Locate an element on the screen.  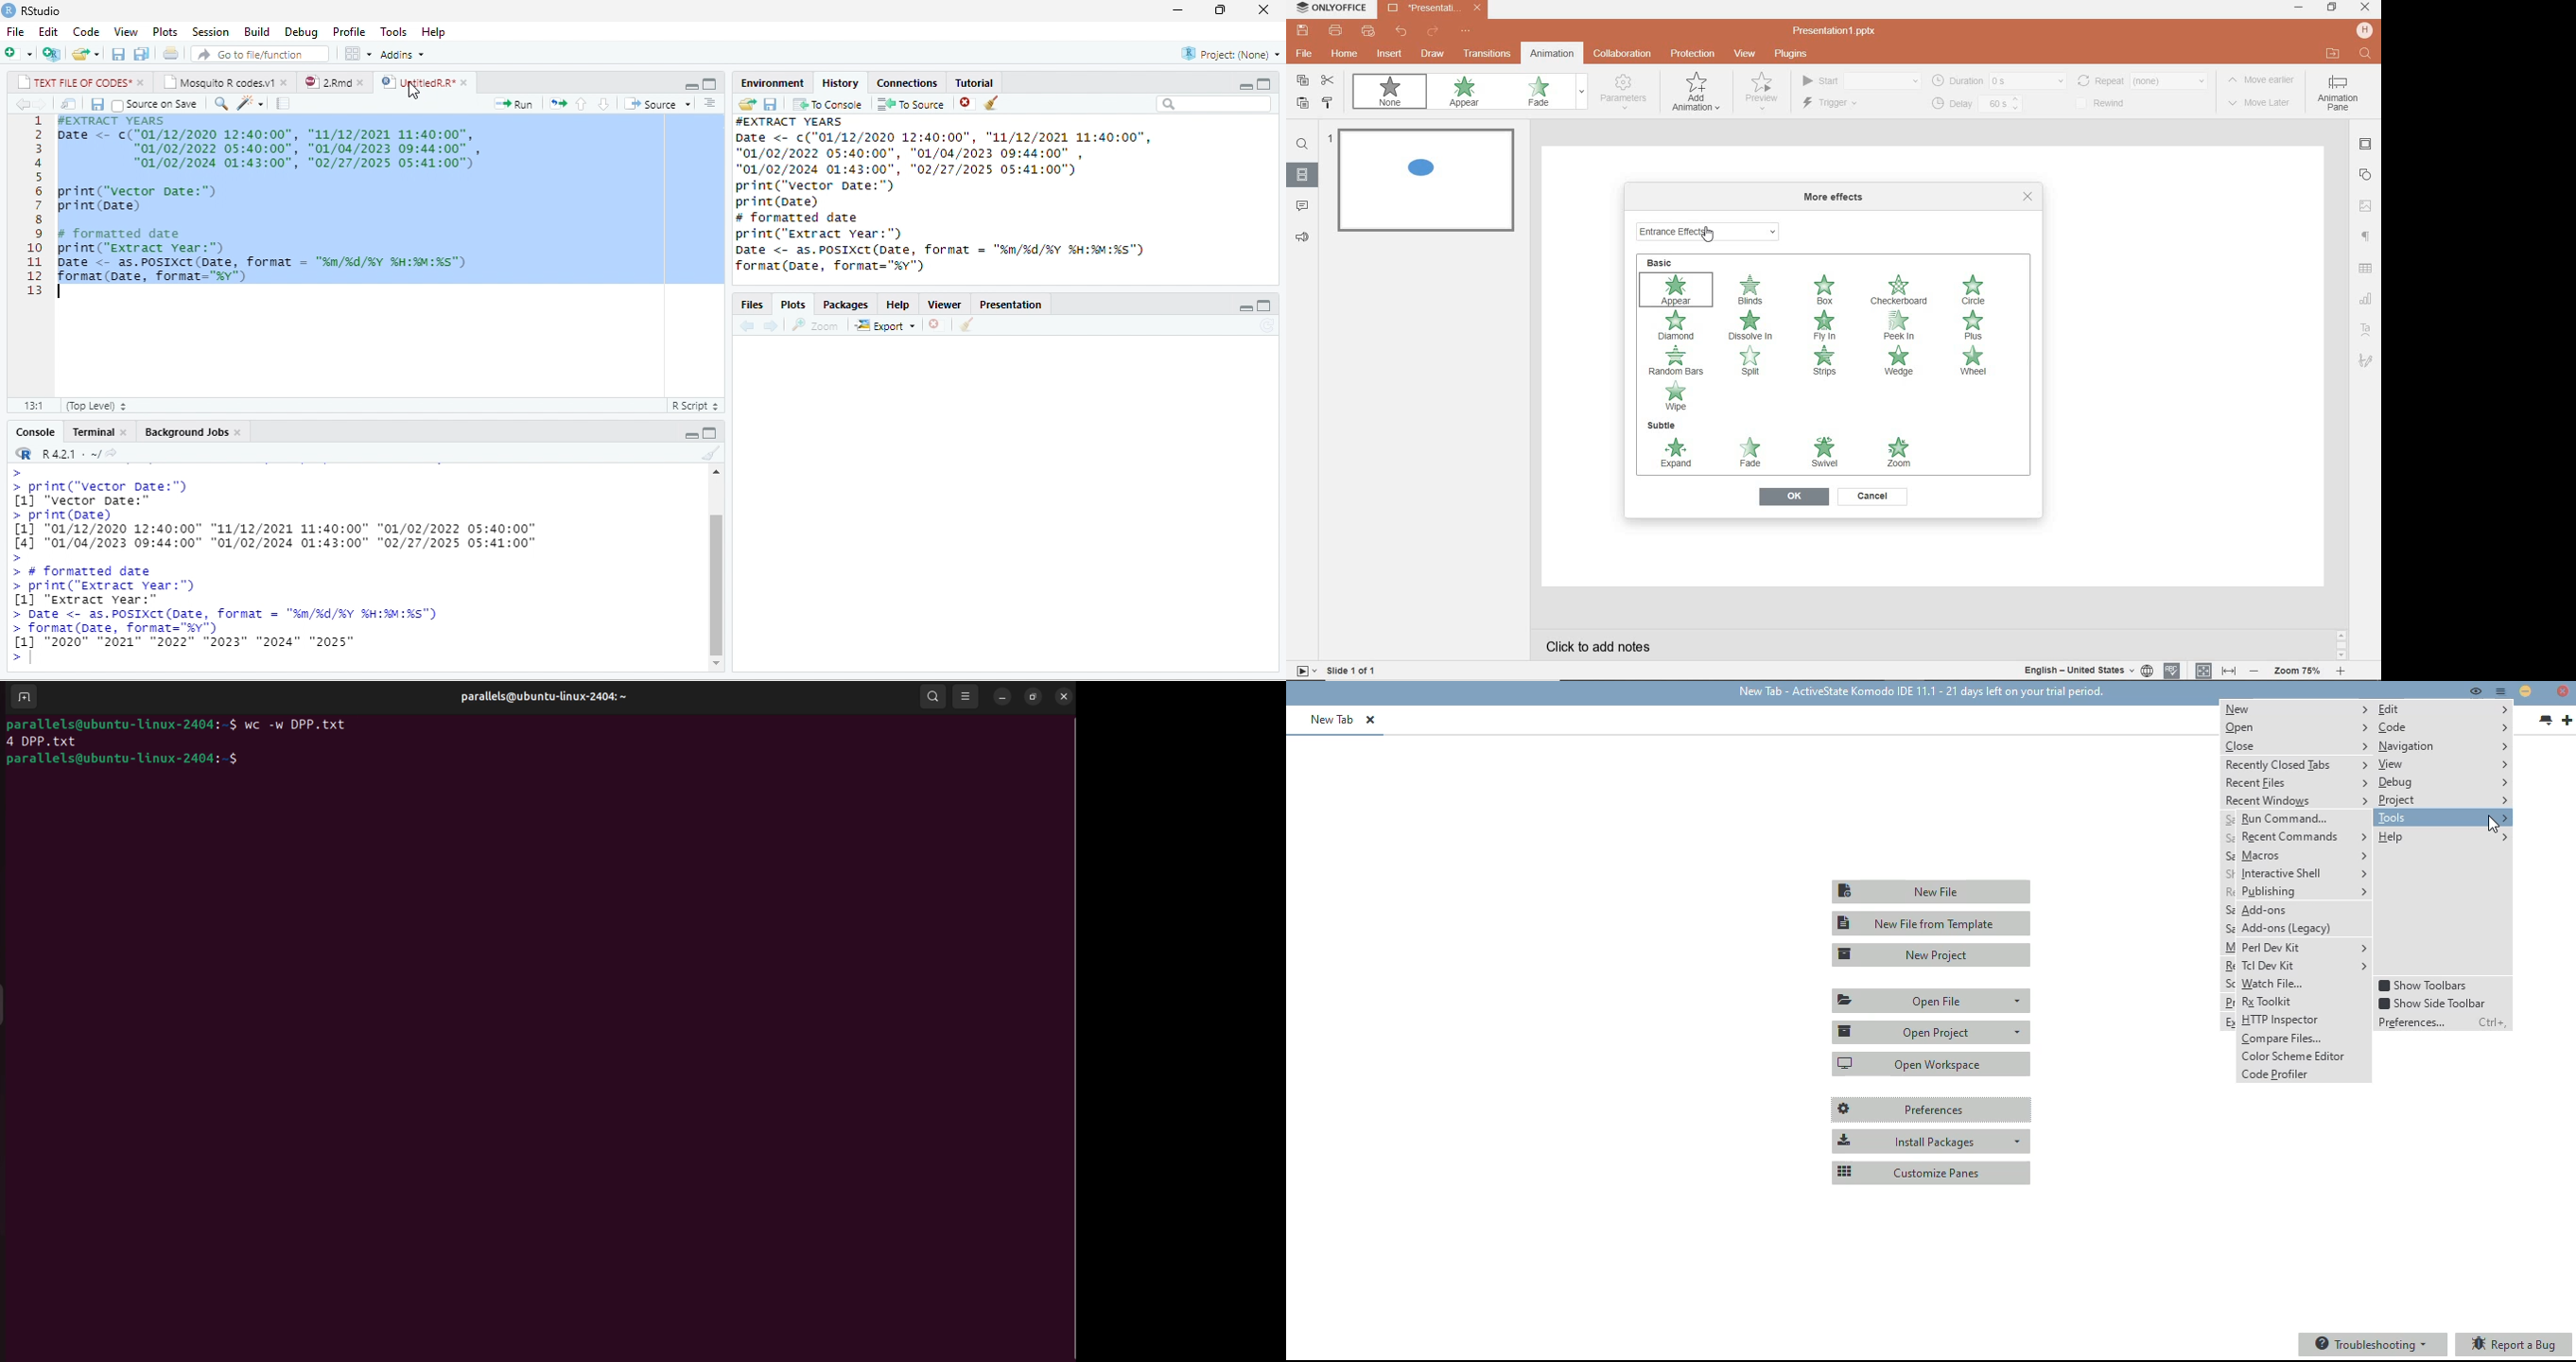
PASTE is located at coordinates (1302, 104).